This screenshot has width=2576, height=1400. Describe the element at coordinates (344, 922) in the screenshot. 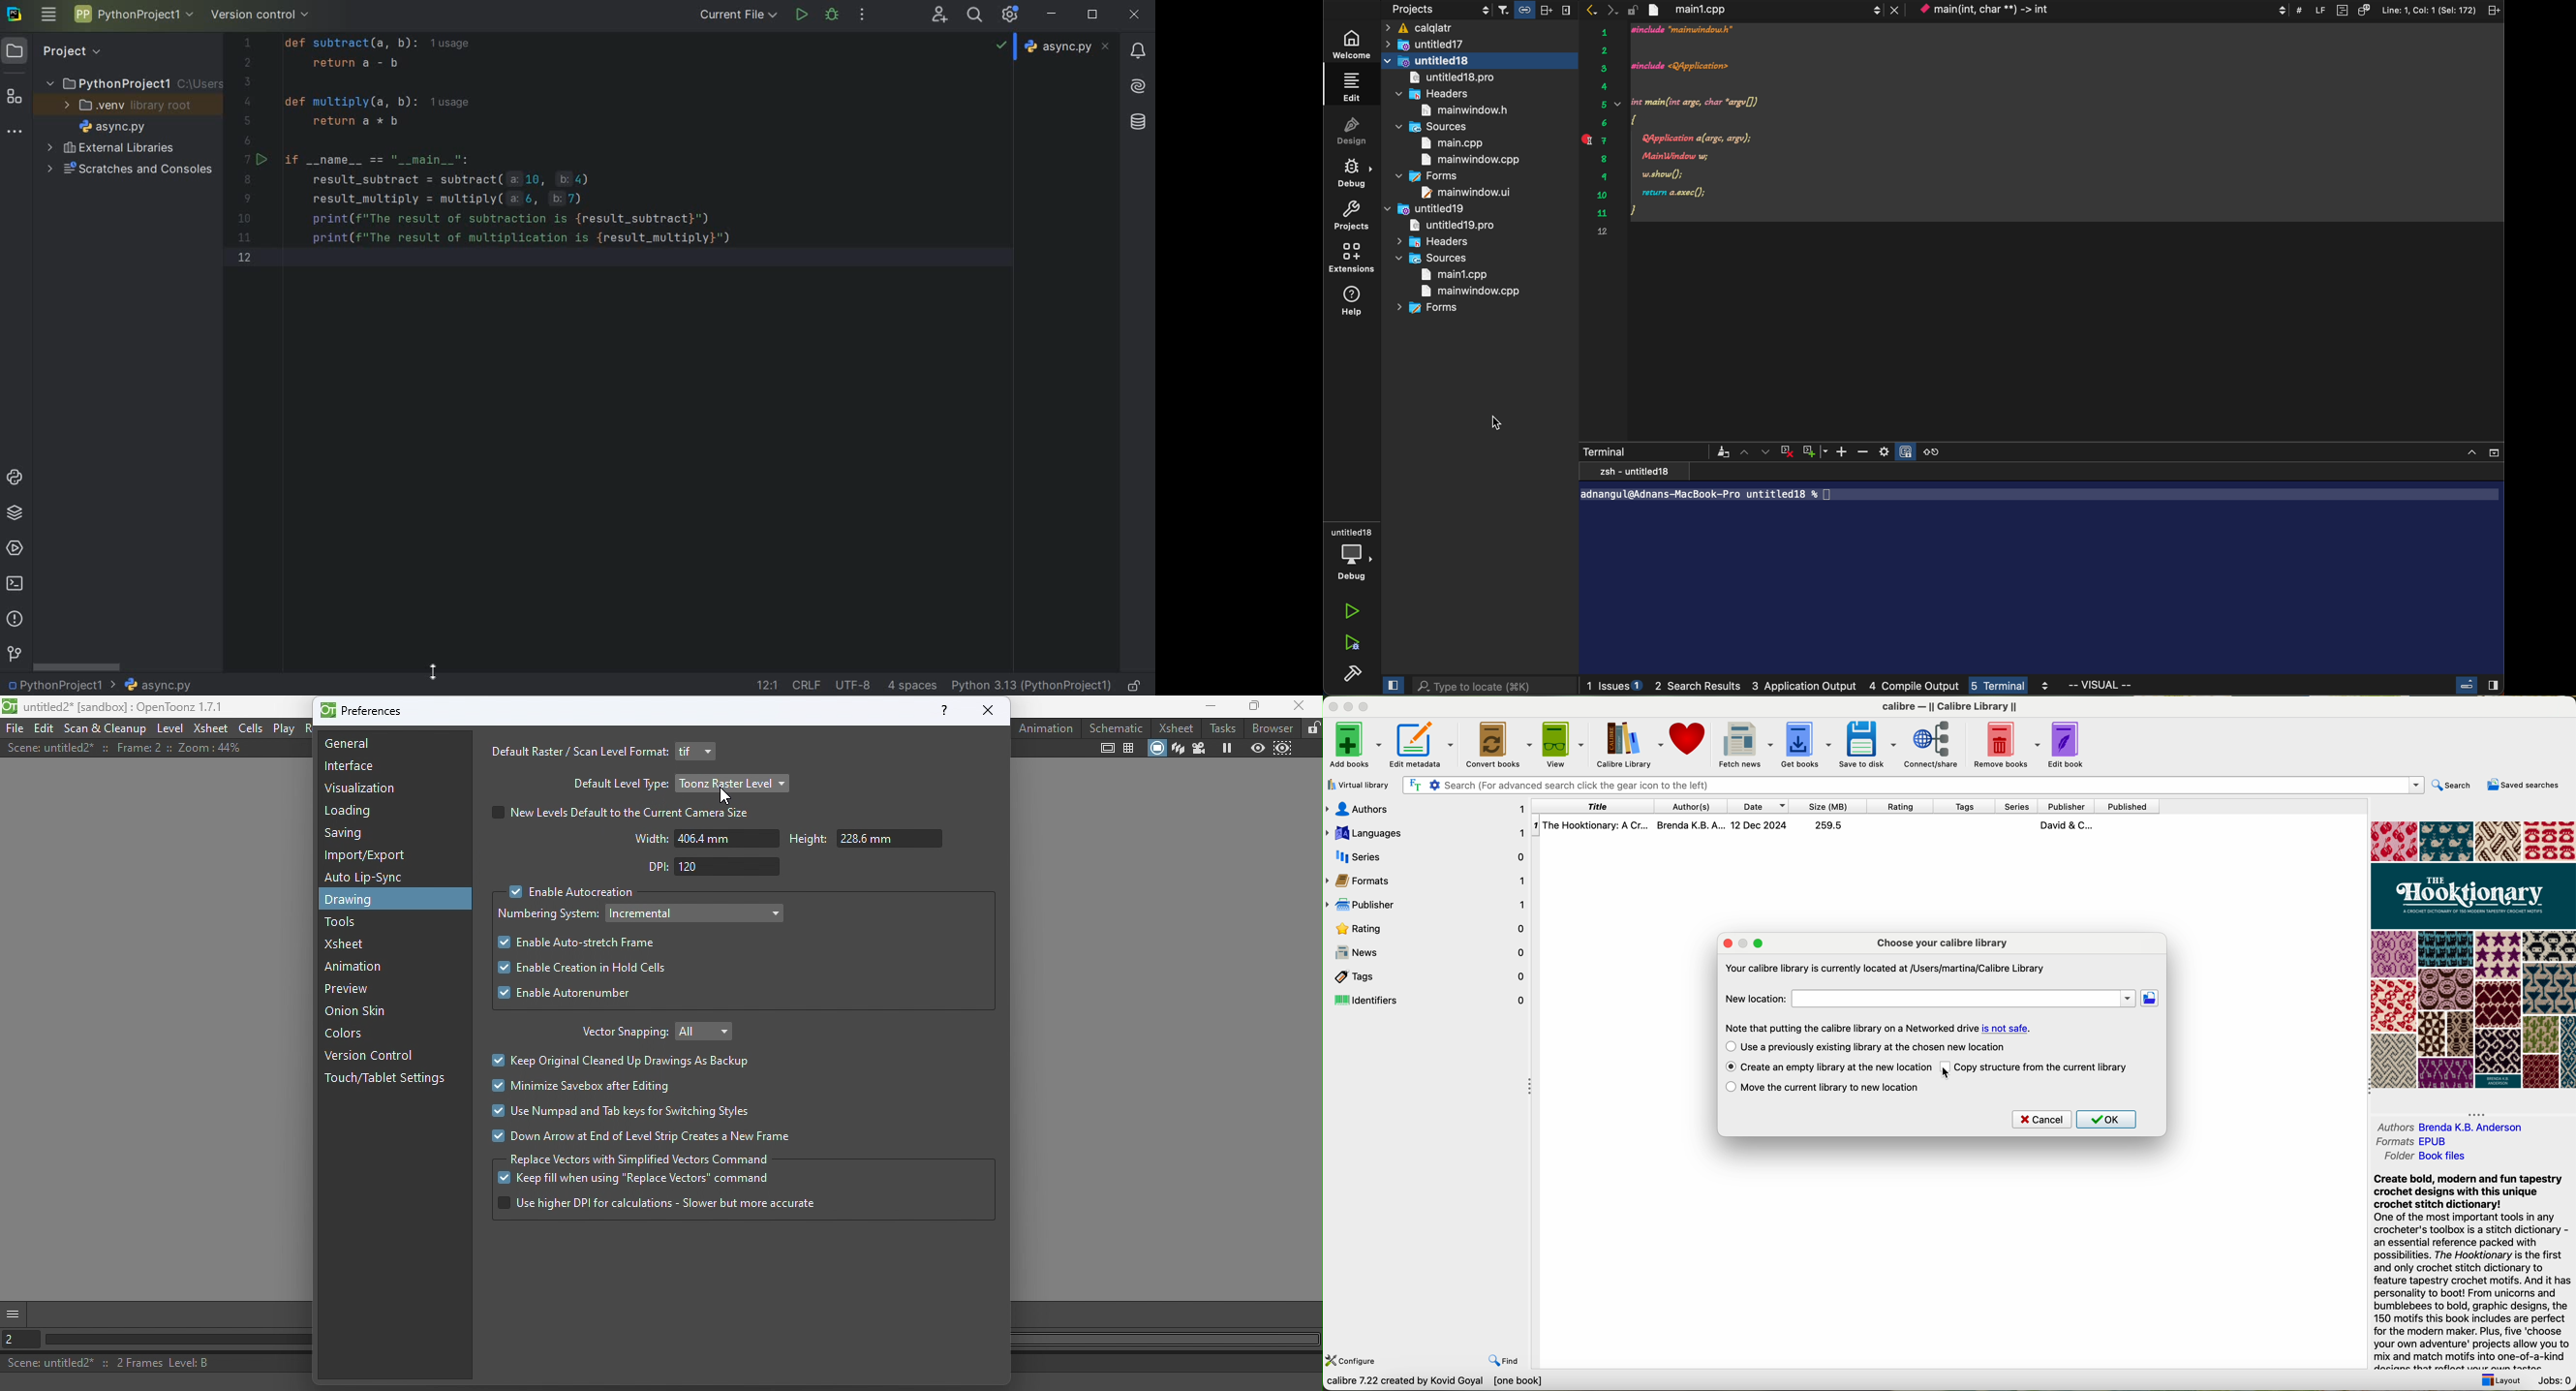

I see `Tools` at that location.